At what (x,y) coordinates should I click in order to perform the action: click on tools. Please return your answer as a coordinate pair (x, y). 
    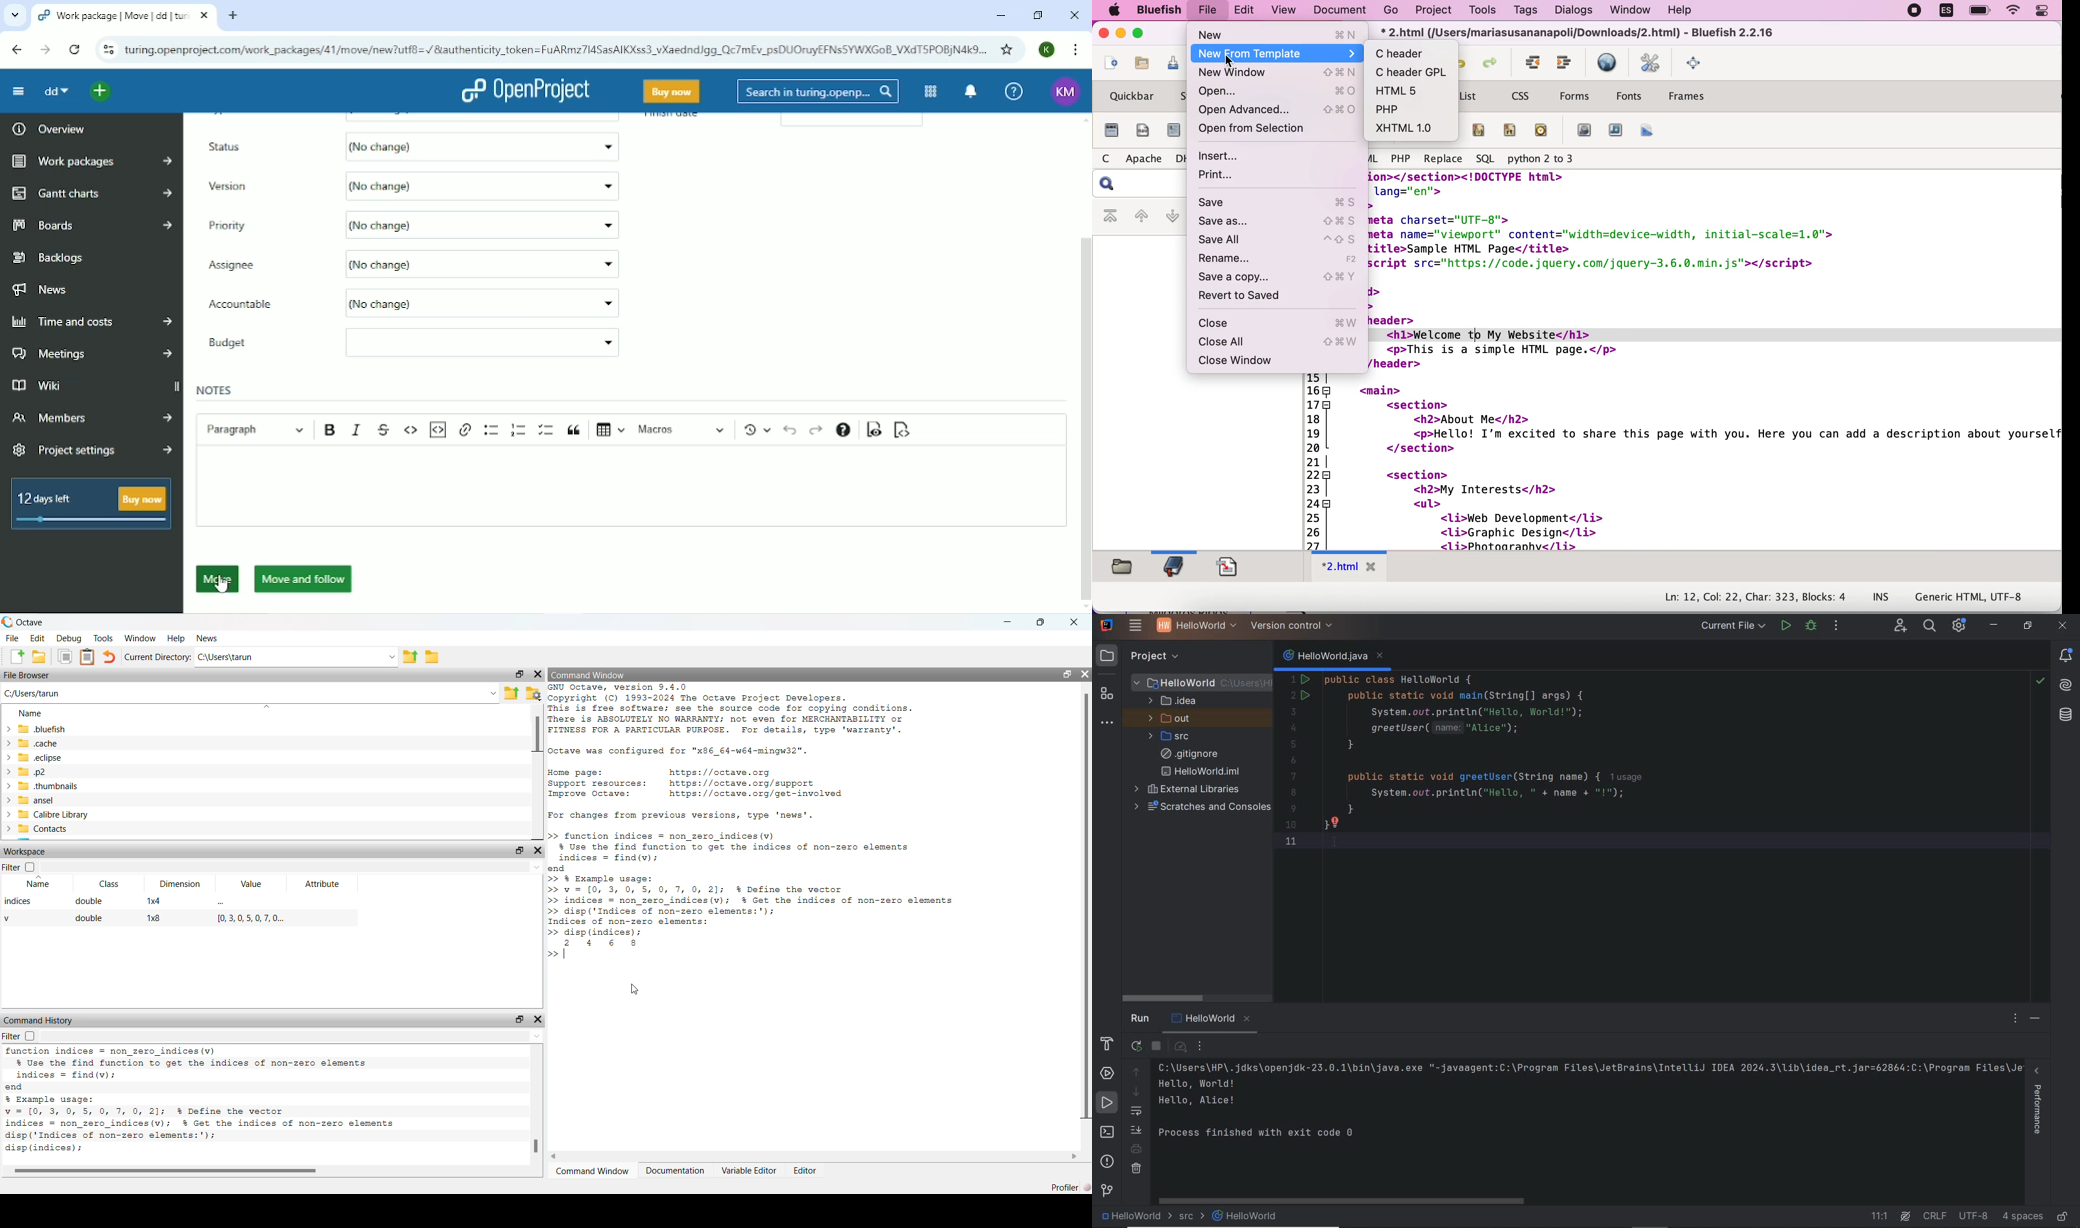
    Looking at the image, I should click on (1481, 10).